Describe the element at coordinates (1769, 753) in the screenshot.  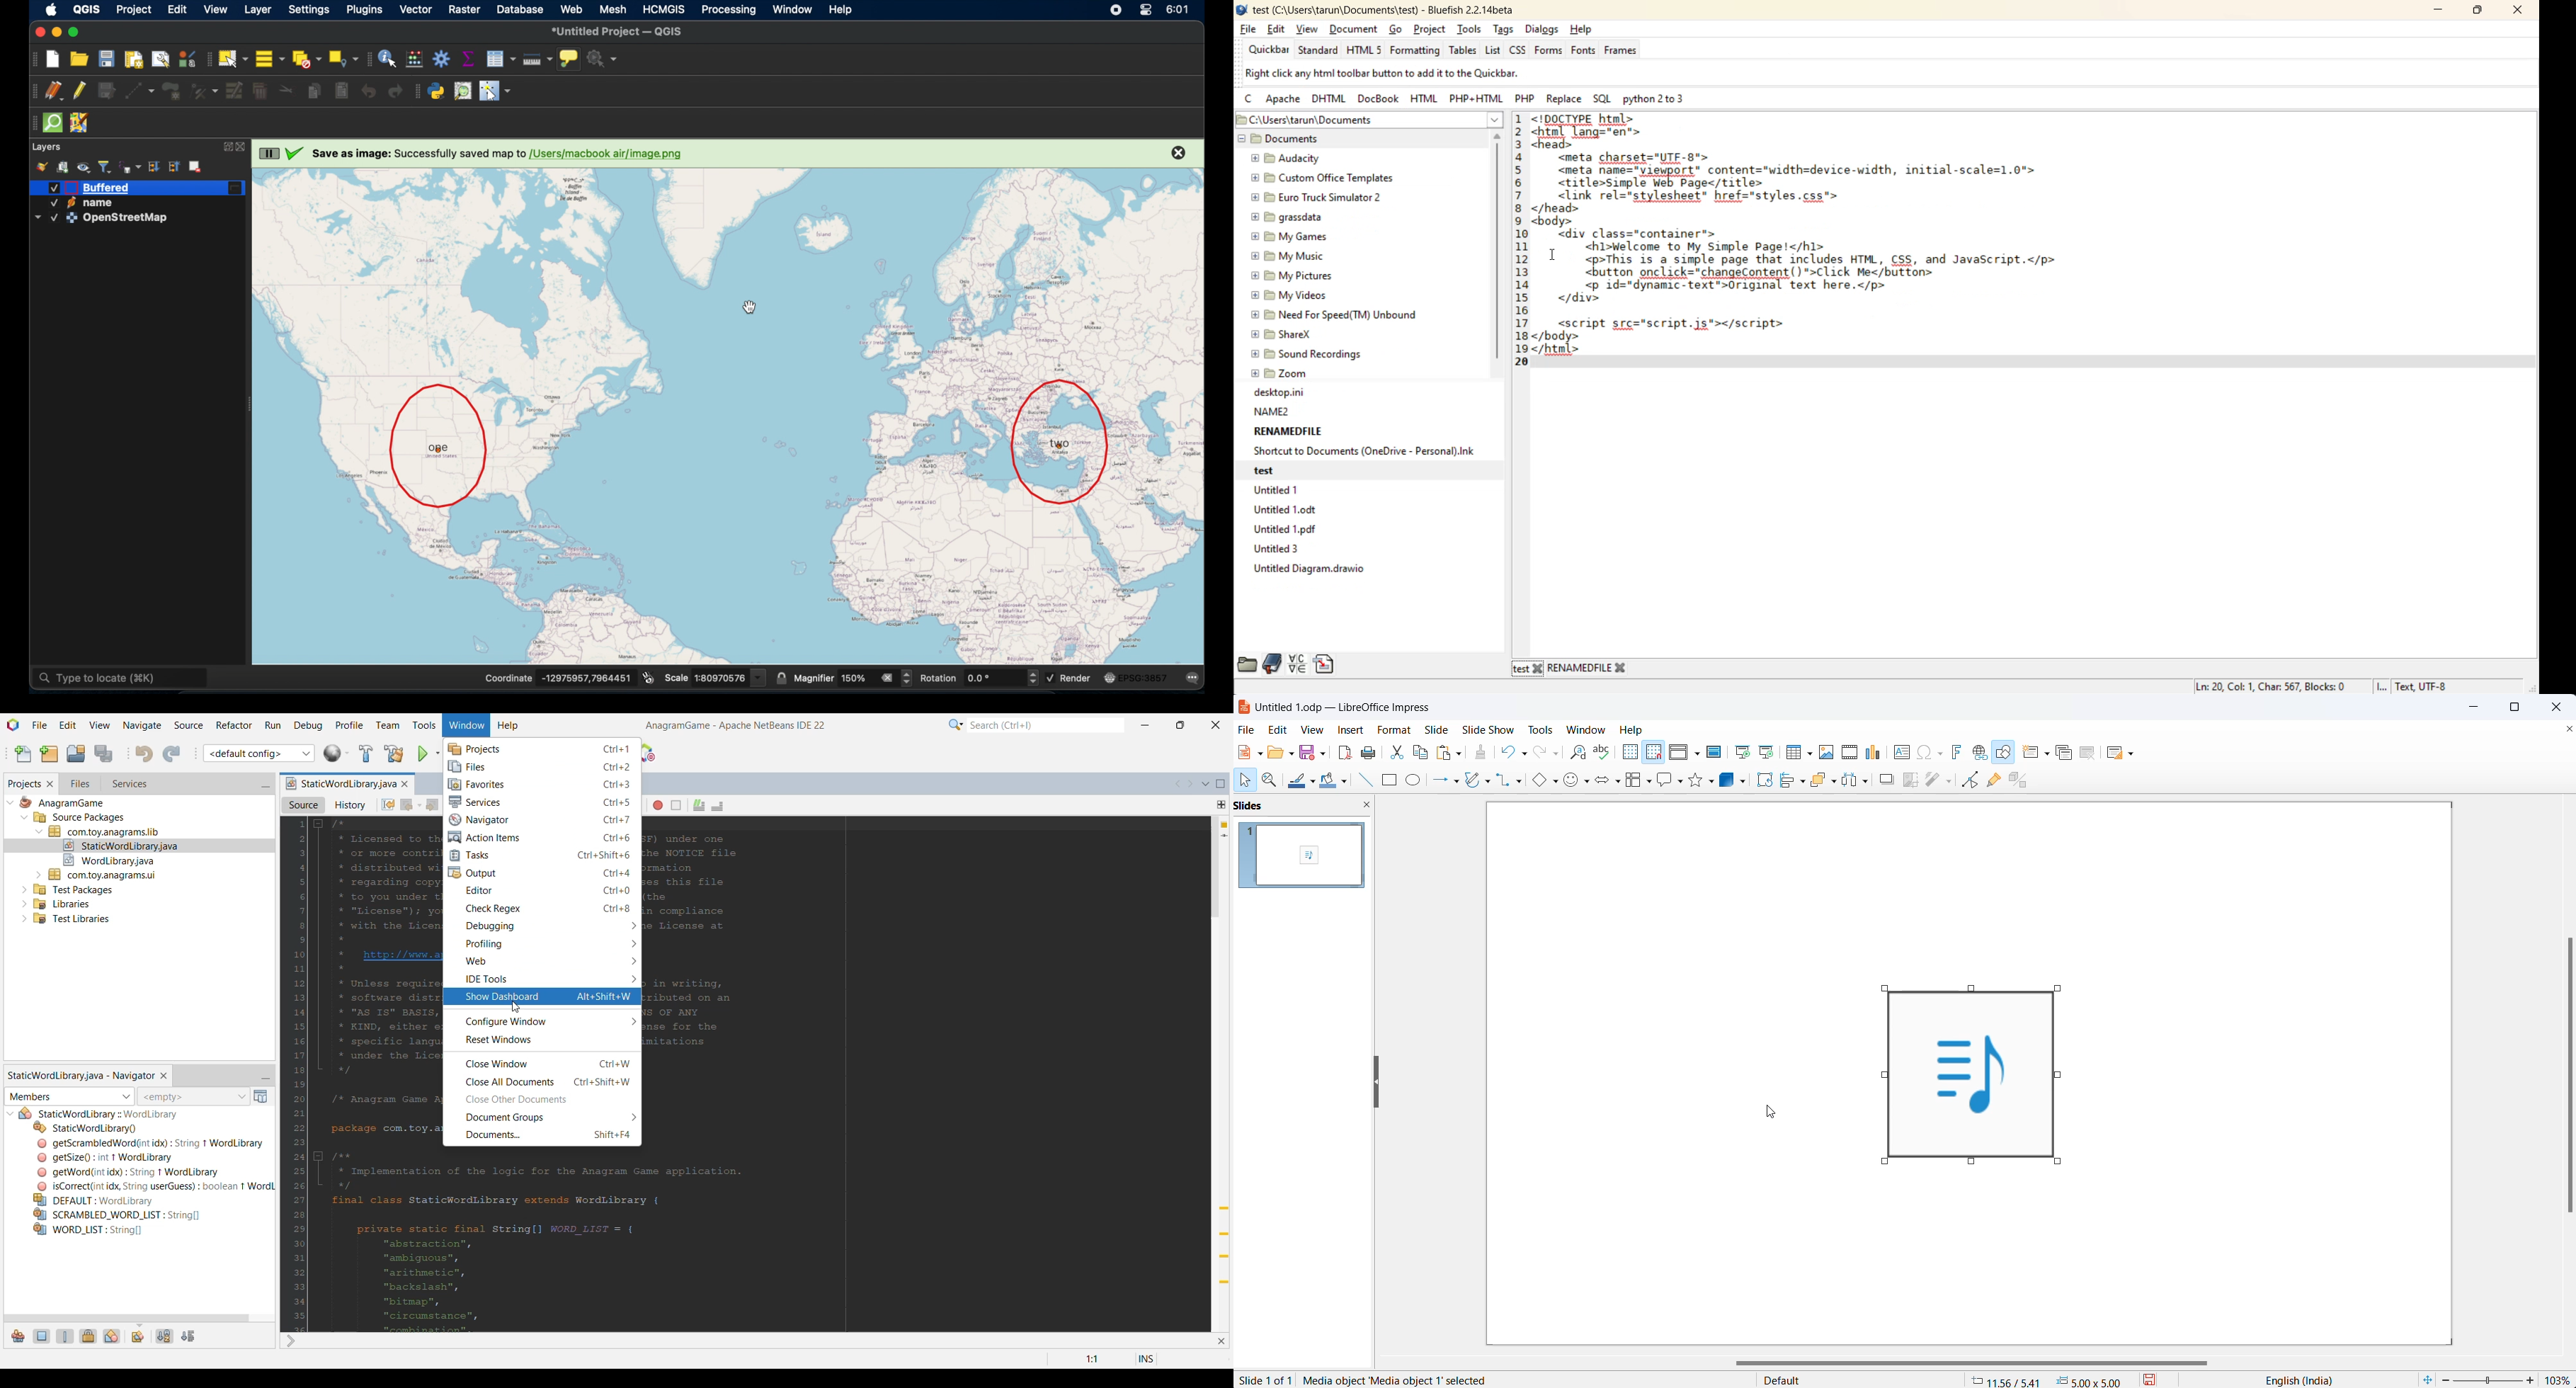
I see `start from current slide` at that location.